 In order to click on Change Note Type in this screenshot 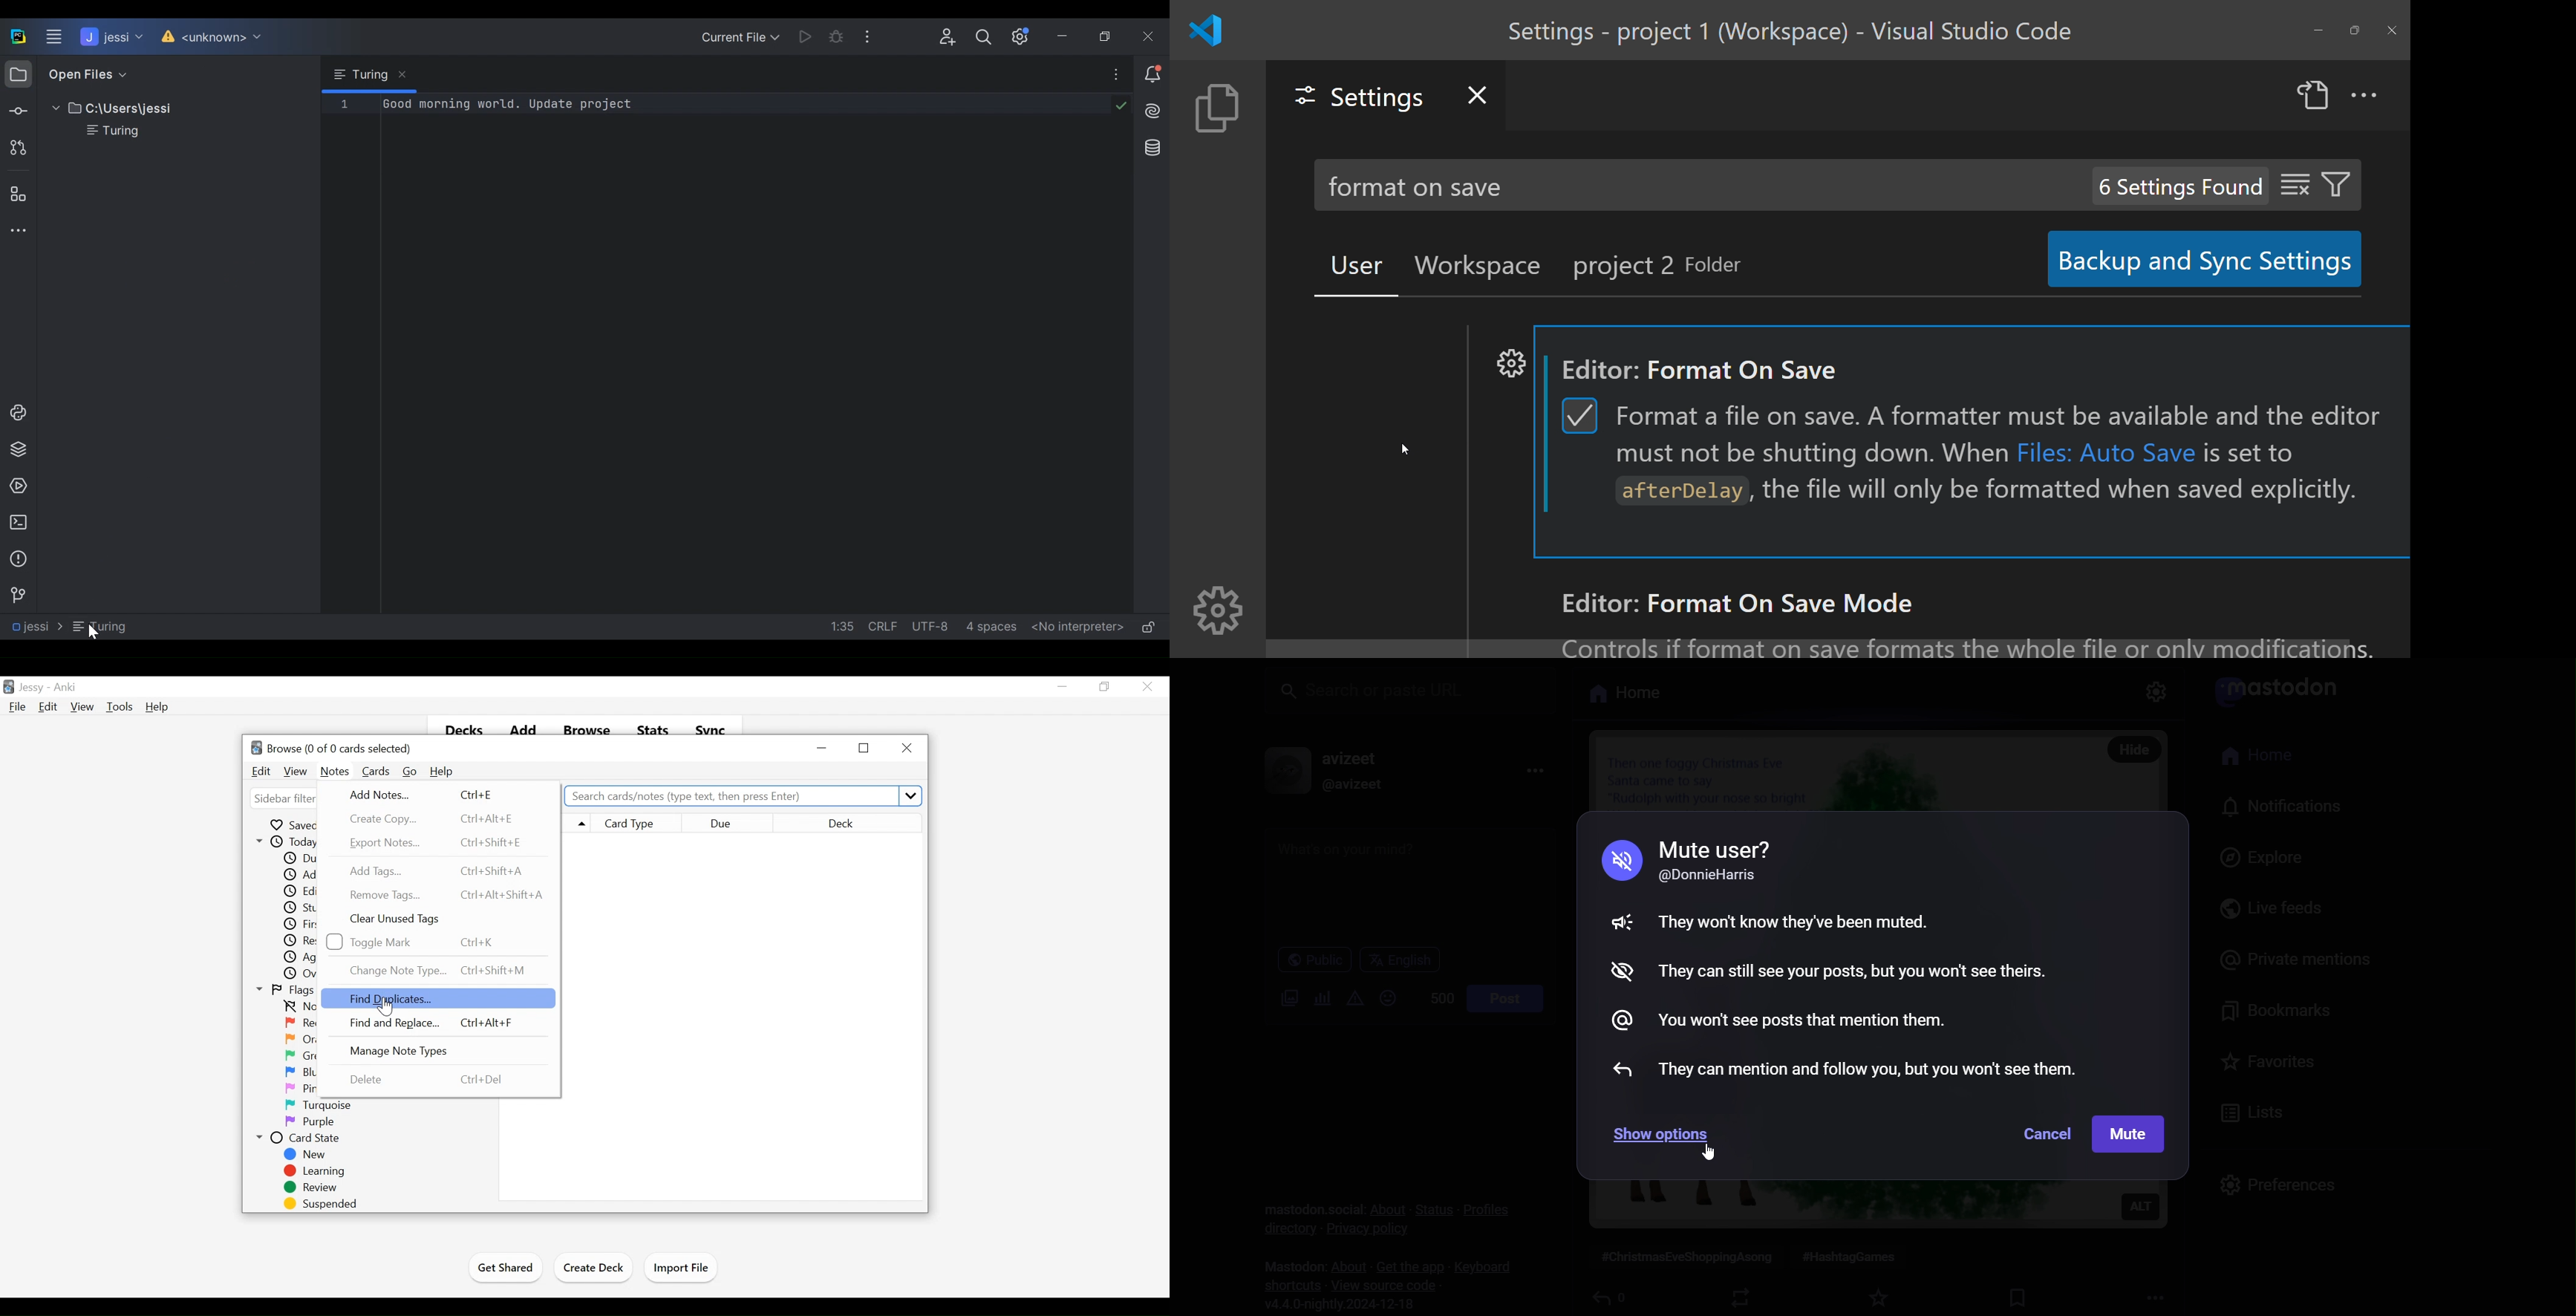, I will do `click(441, 970)`.